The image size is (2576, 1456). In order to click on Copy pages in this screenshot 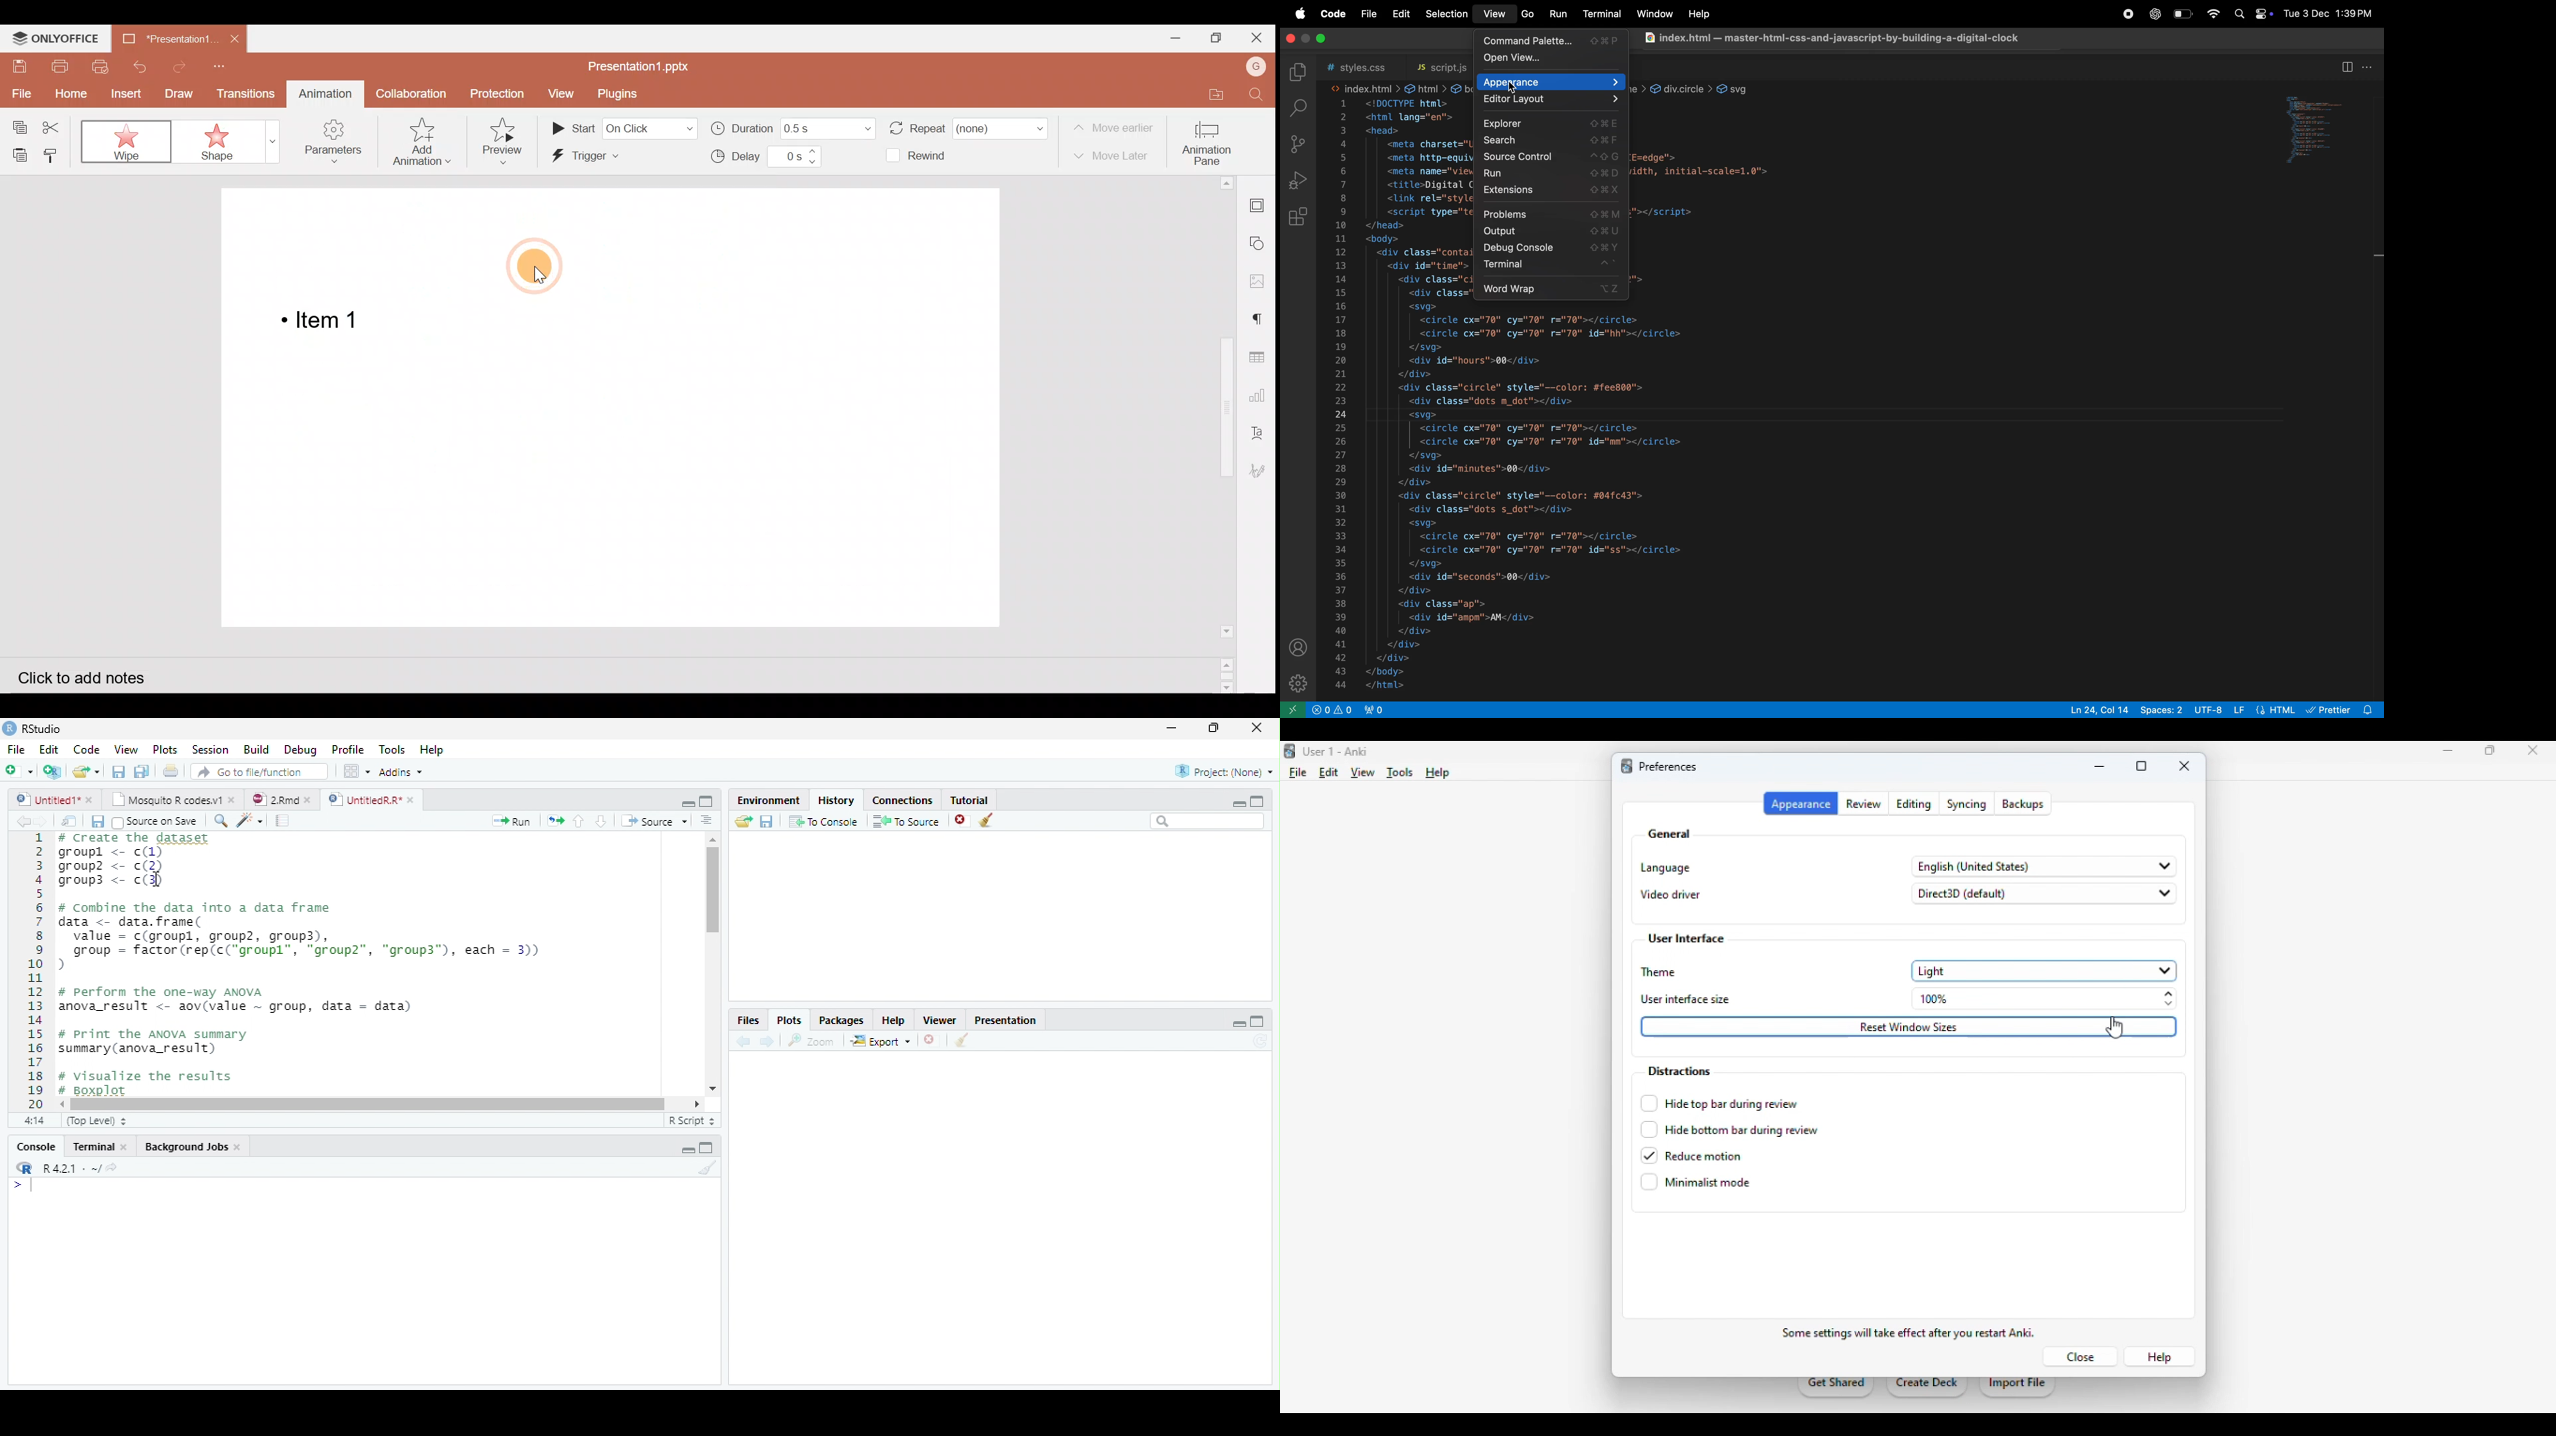, I will do `click(553, 820)`.